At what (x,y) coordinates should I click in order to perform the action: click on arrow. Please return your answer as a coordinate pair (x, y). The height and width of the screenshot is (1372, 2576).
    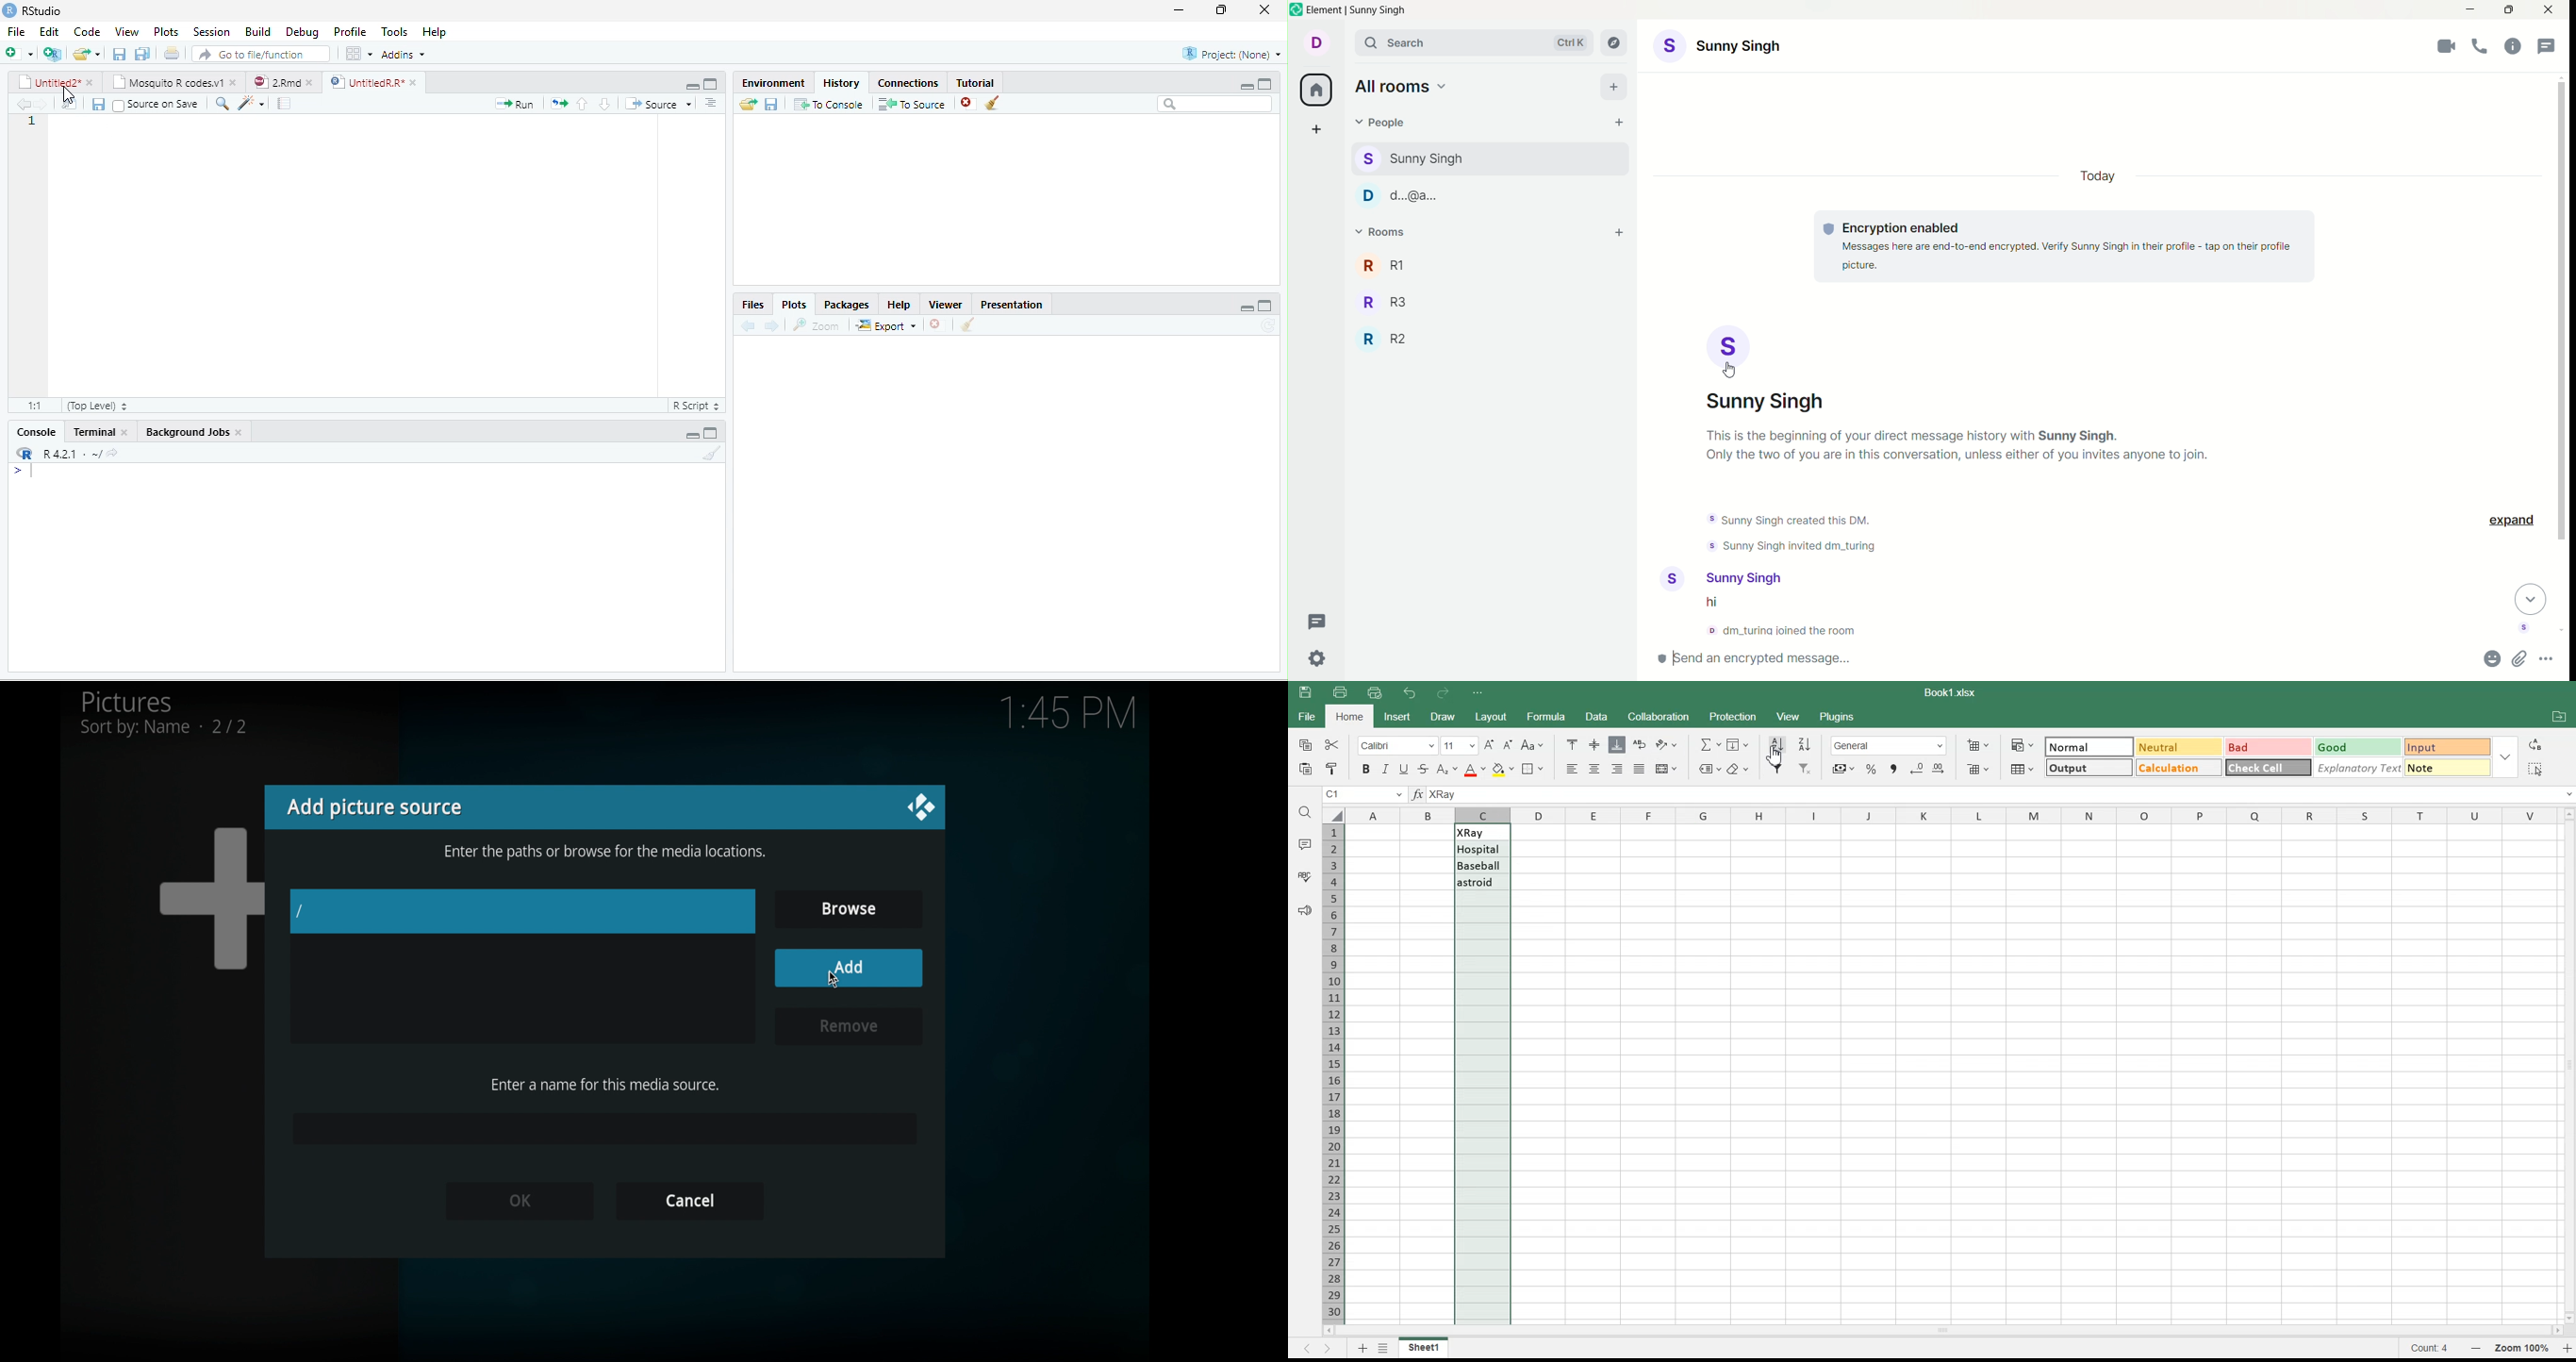
    Looking at the image, I should click on (21, 105).